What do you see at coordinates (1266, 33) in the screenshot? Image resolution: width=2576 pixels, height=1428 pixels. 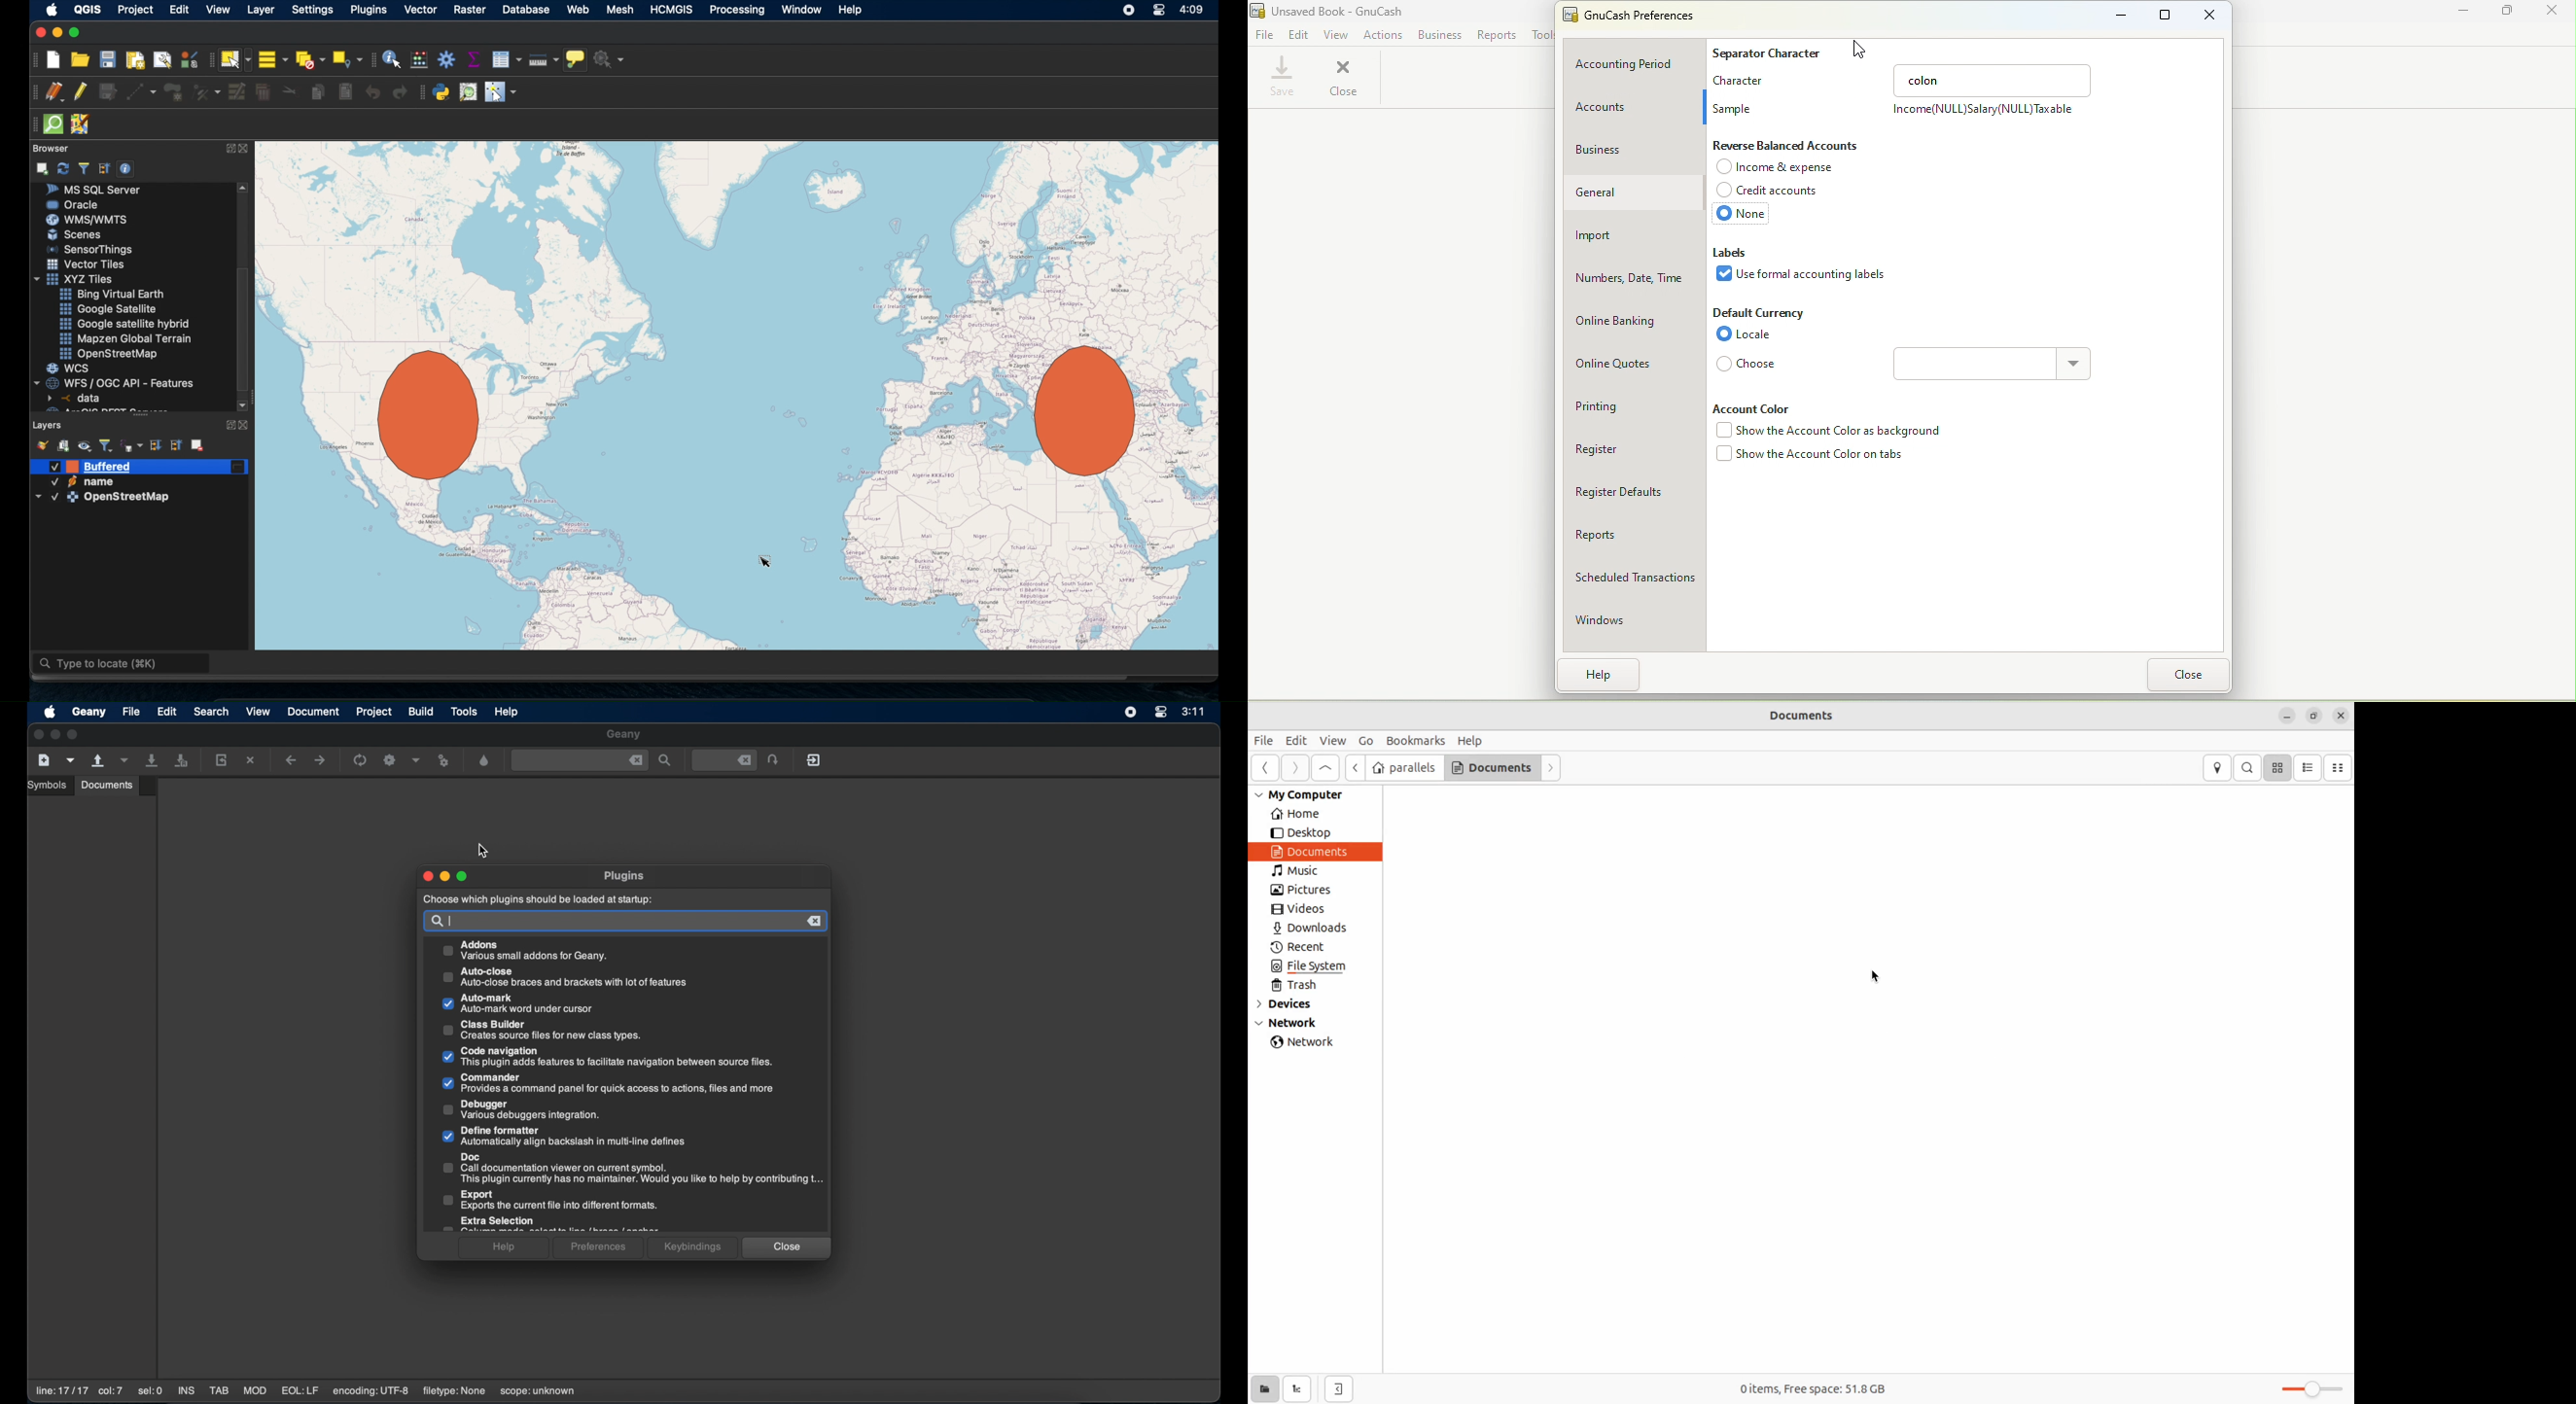 I see `File` at bounding box center [1266, 33].